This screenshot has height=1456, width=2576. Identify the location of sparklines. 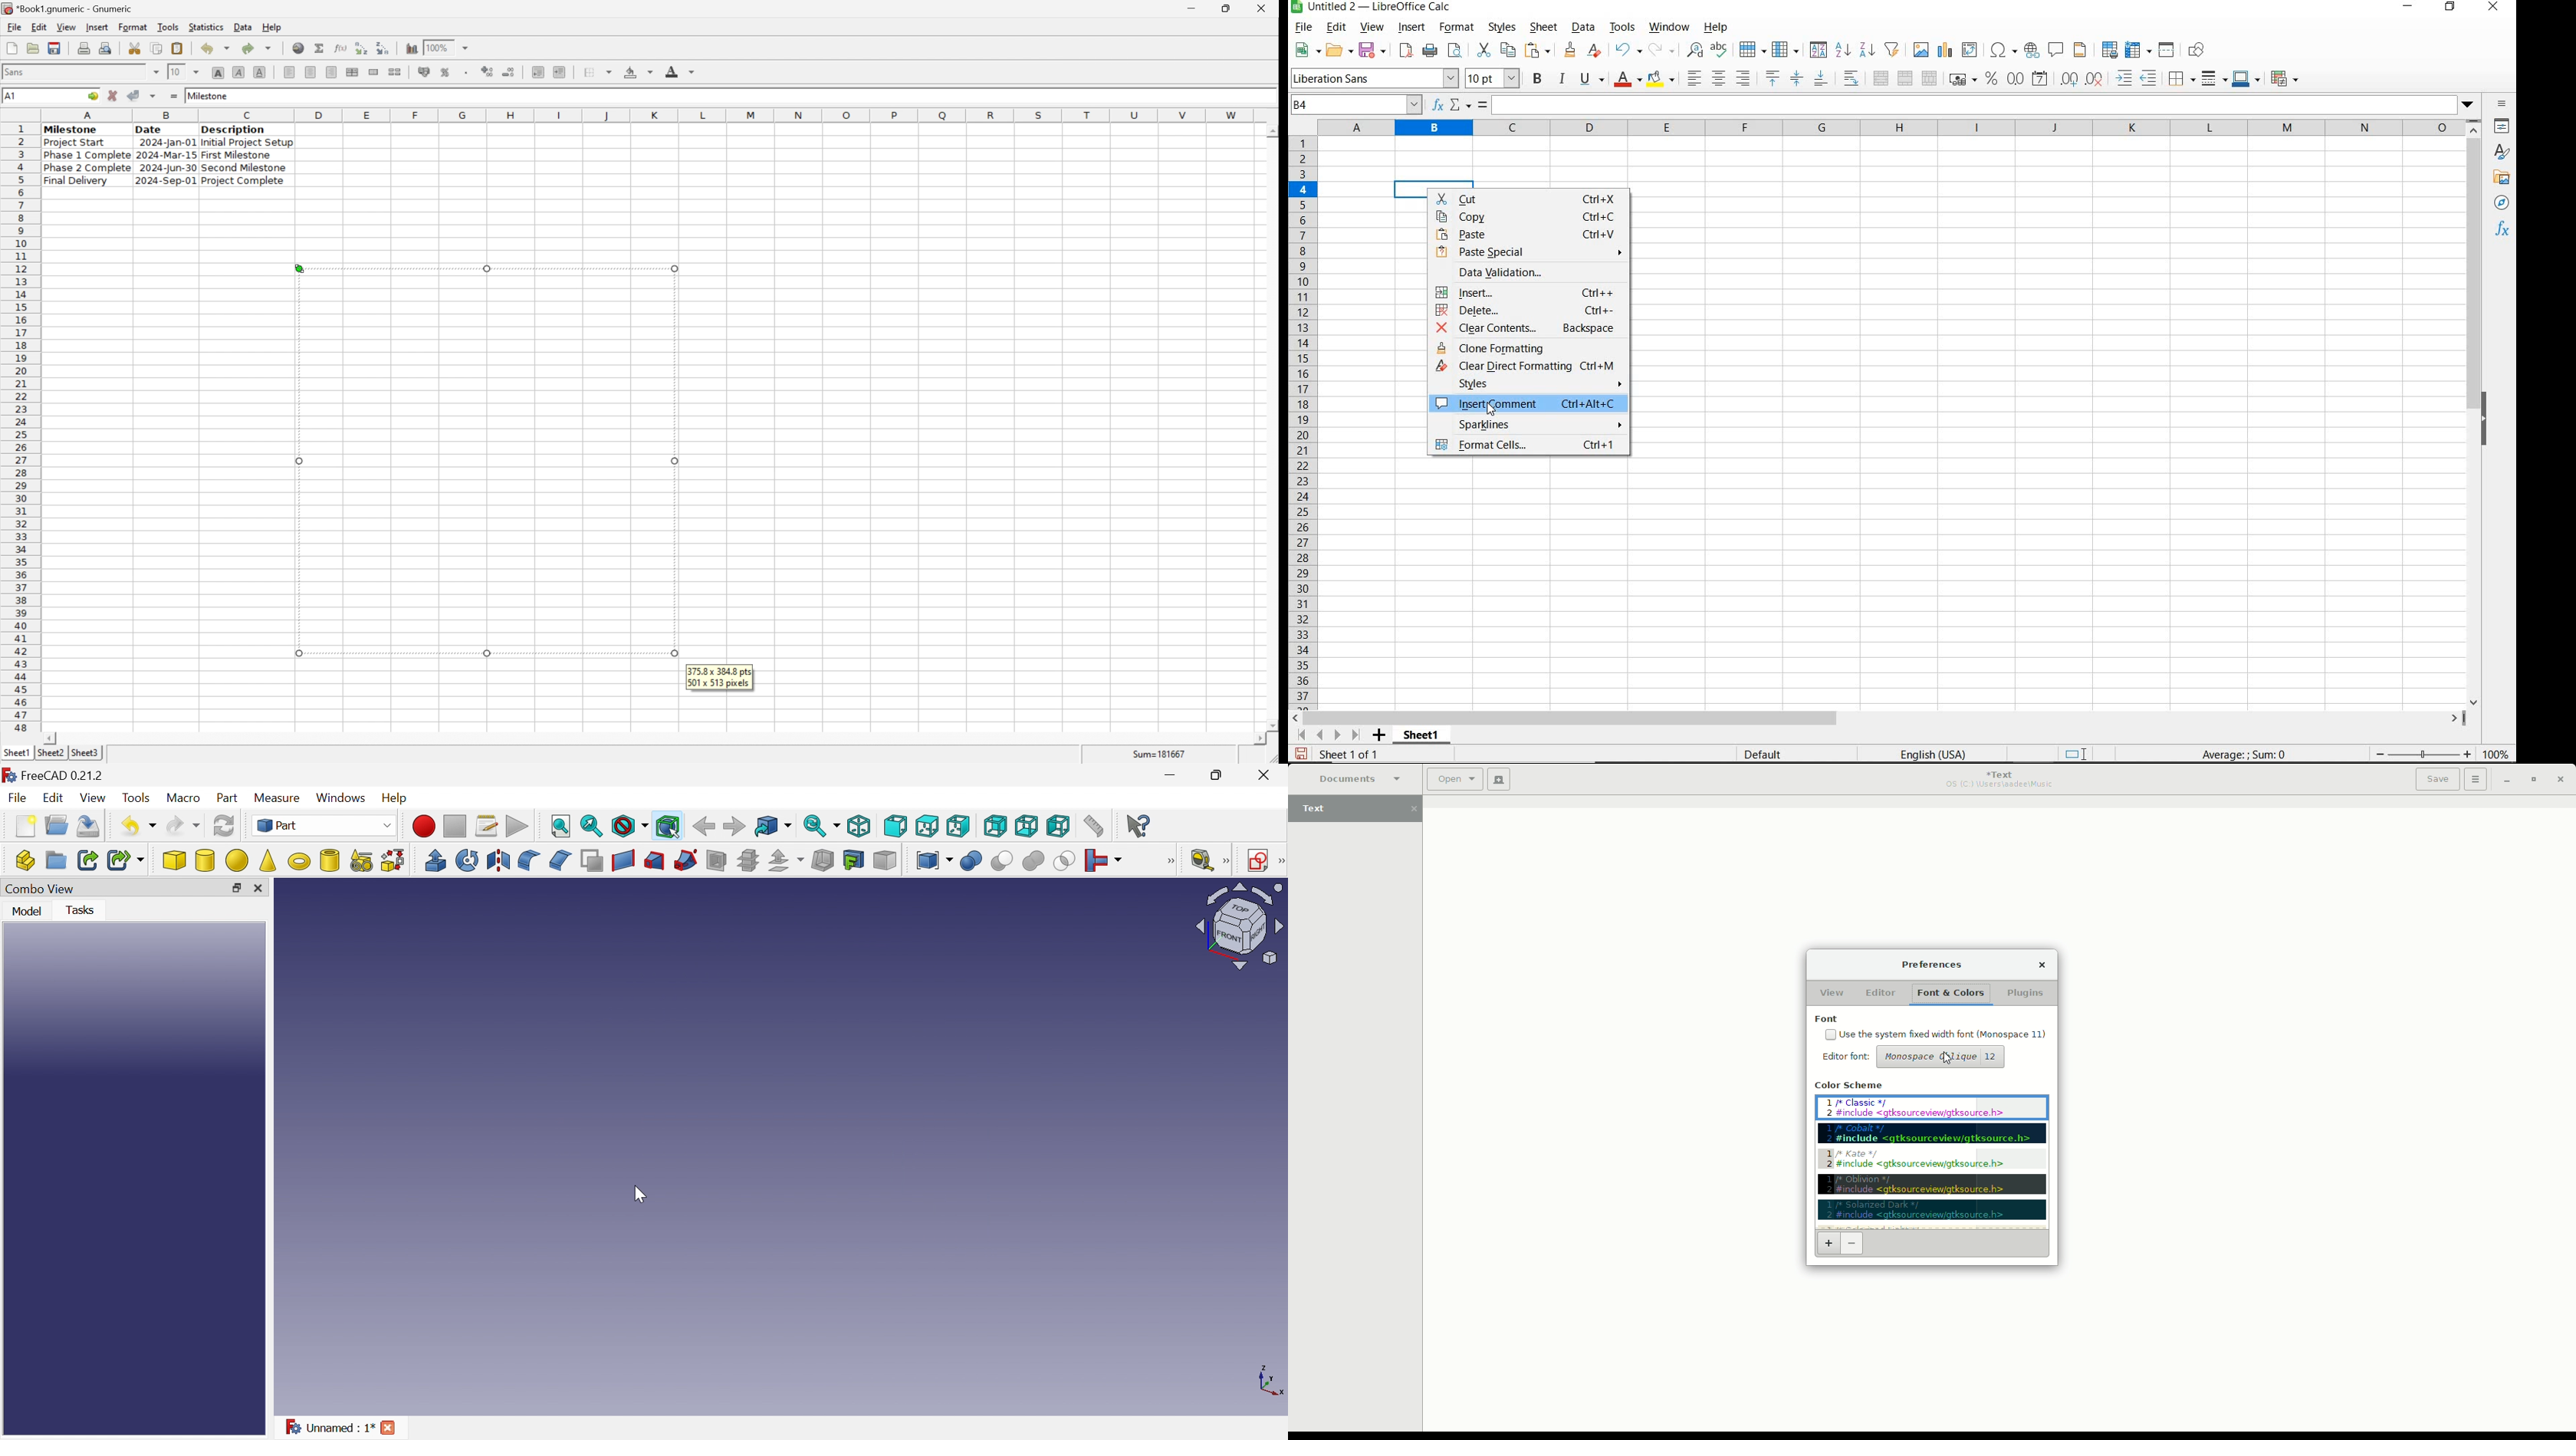
(1530, 426).